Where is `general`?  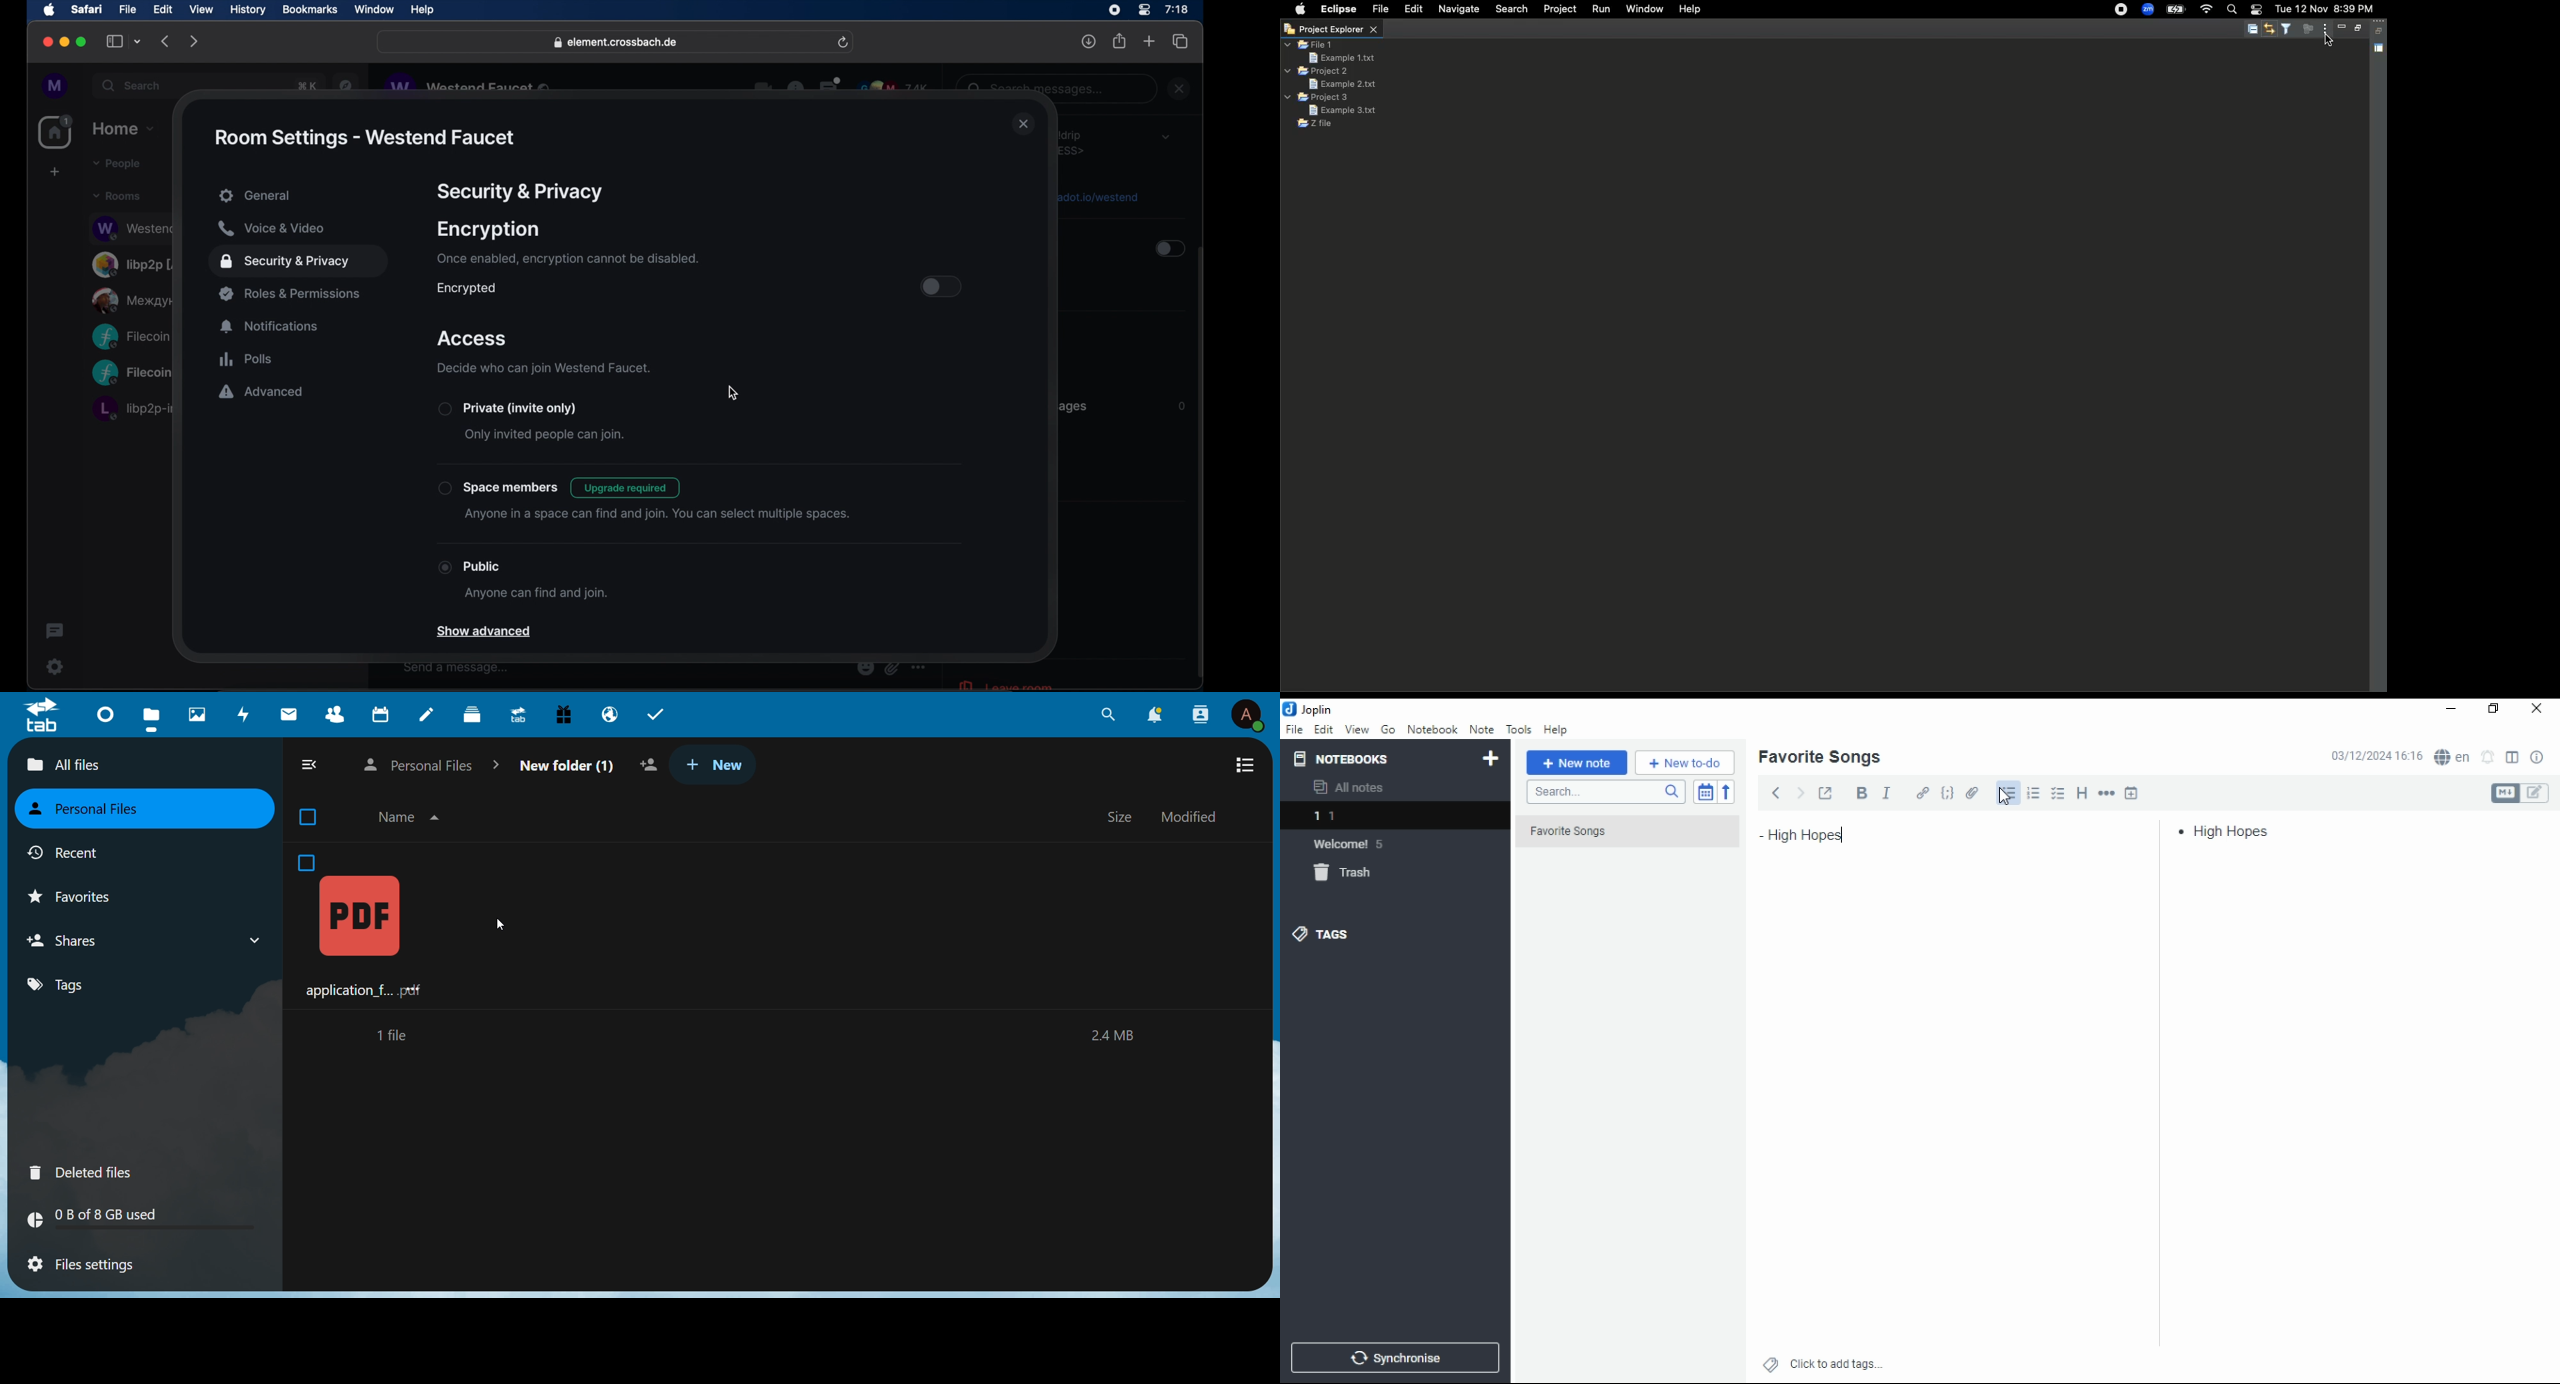
general is located at coordinates (300, 197).